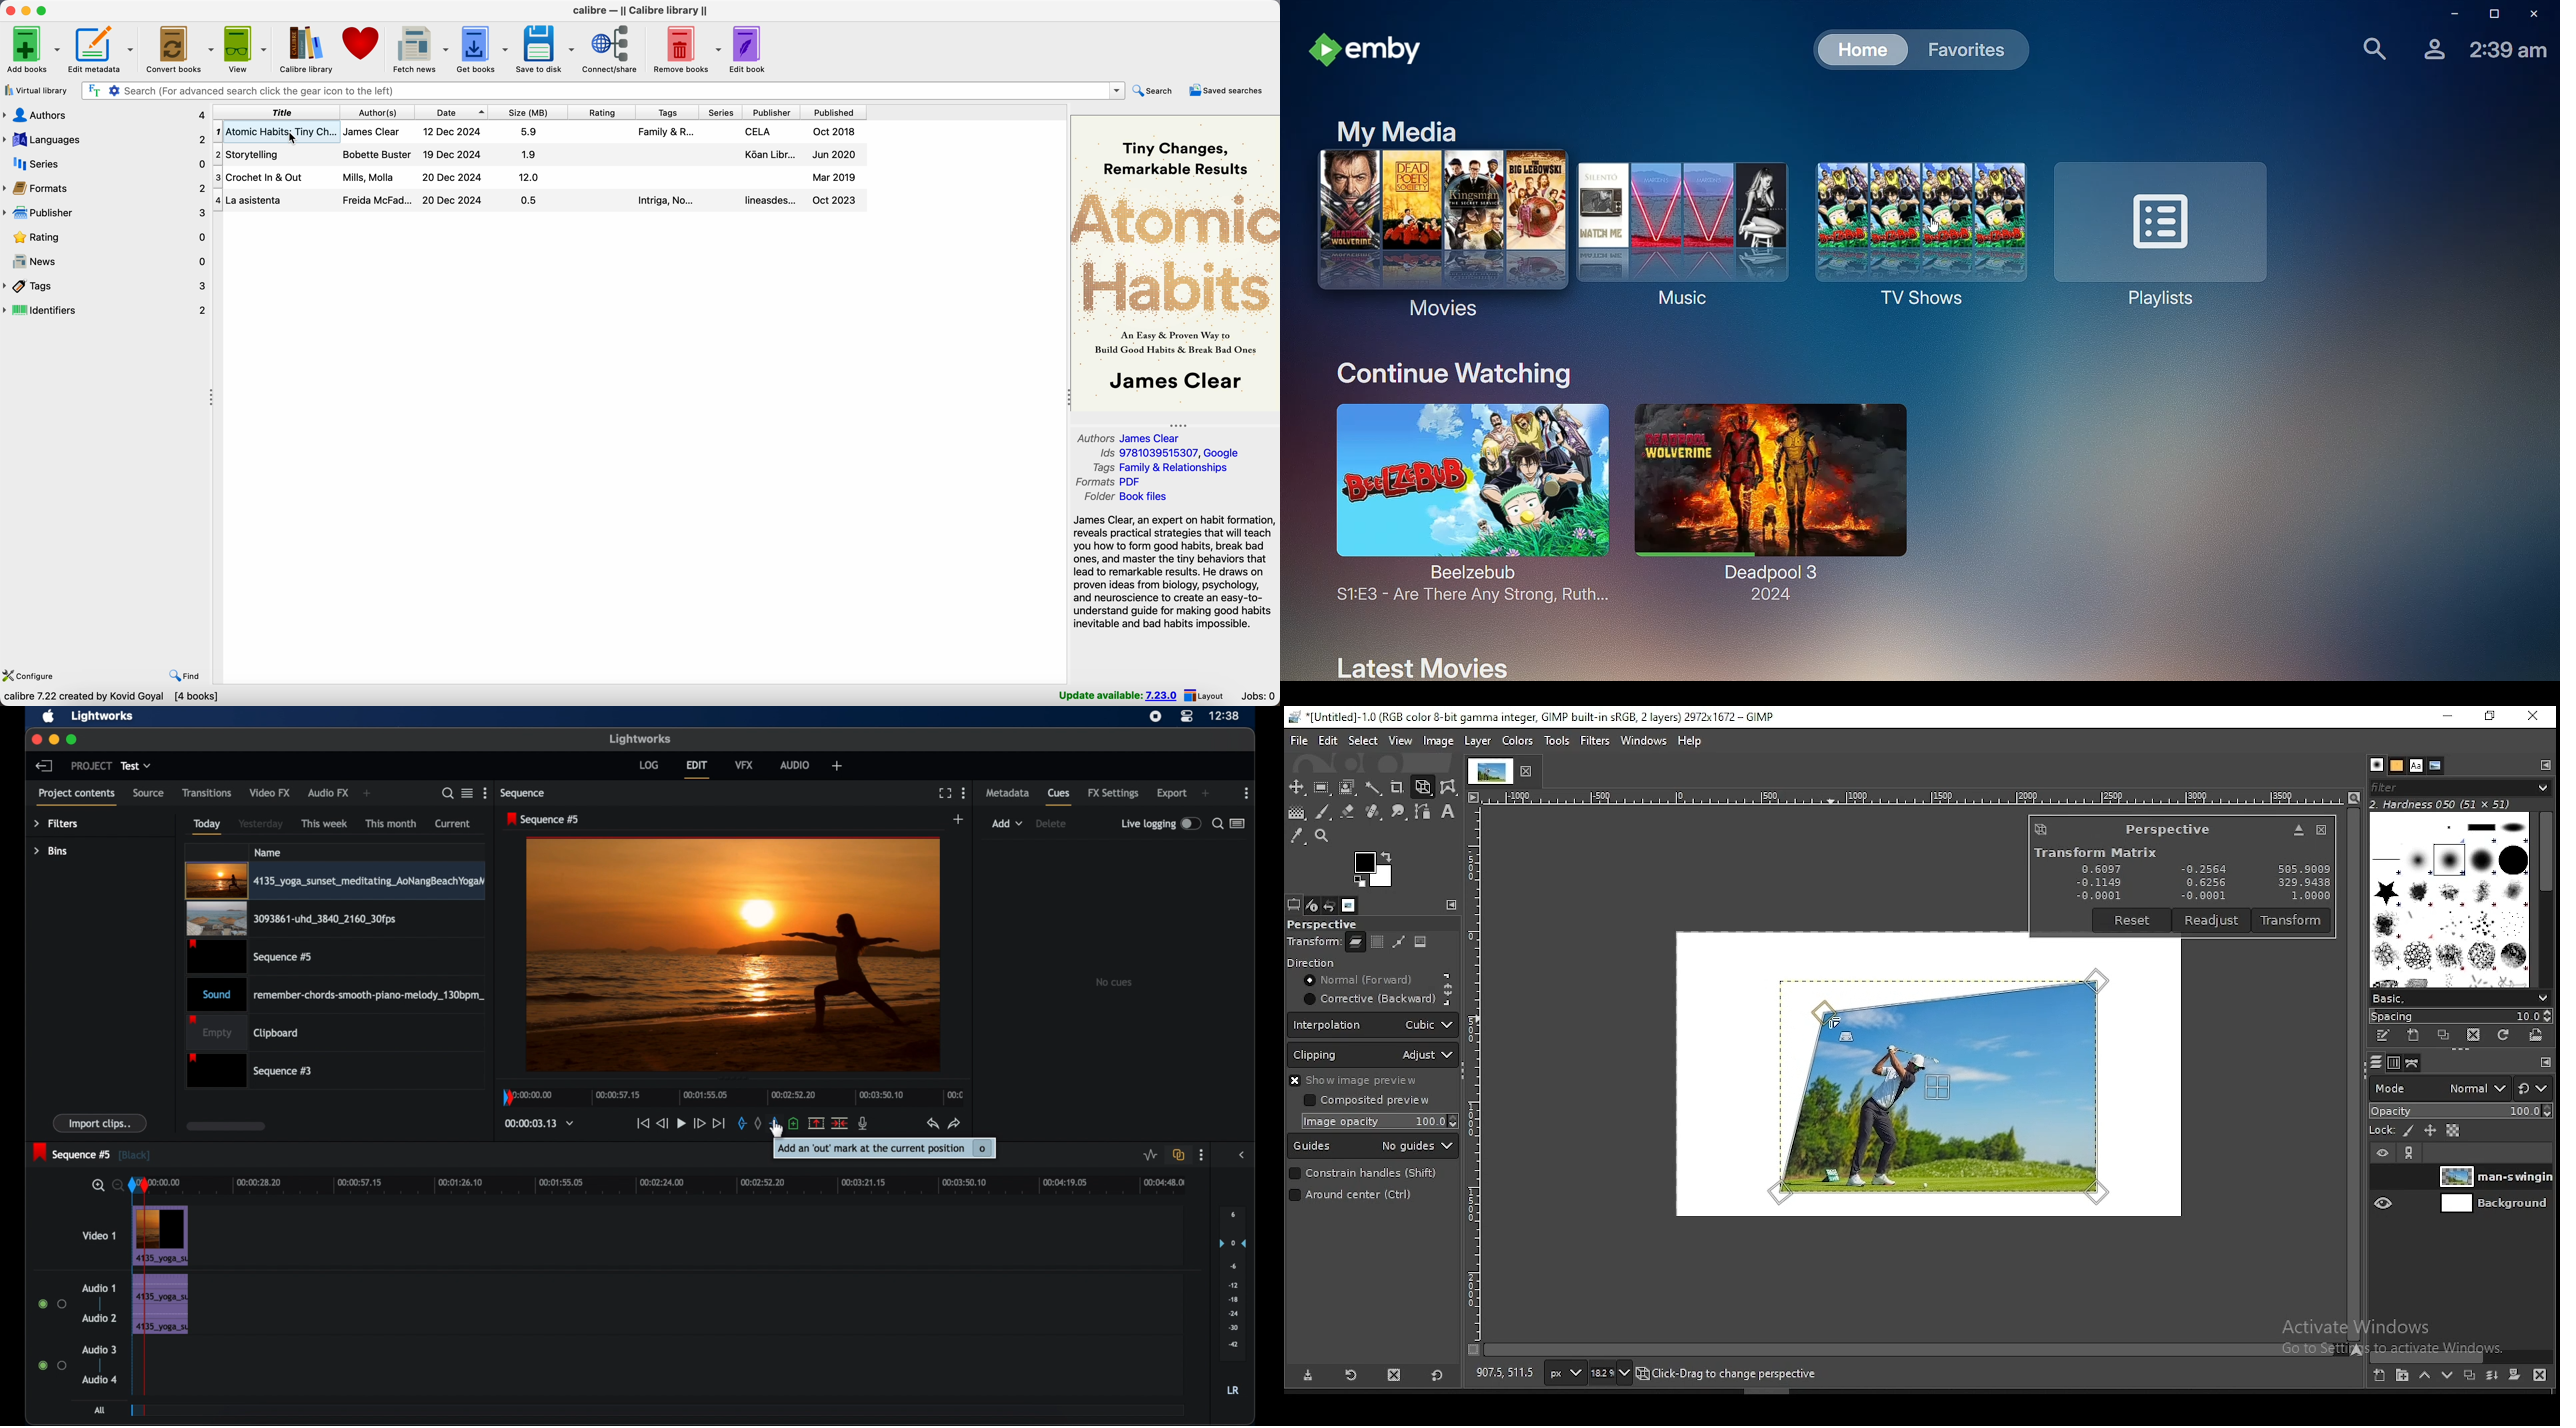  I want to click on brush tool, so click(1324, 811).